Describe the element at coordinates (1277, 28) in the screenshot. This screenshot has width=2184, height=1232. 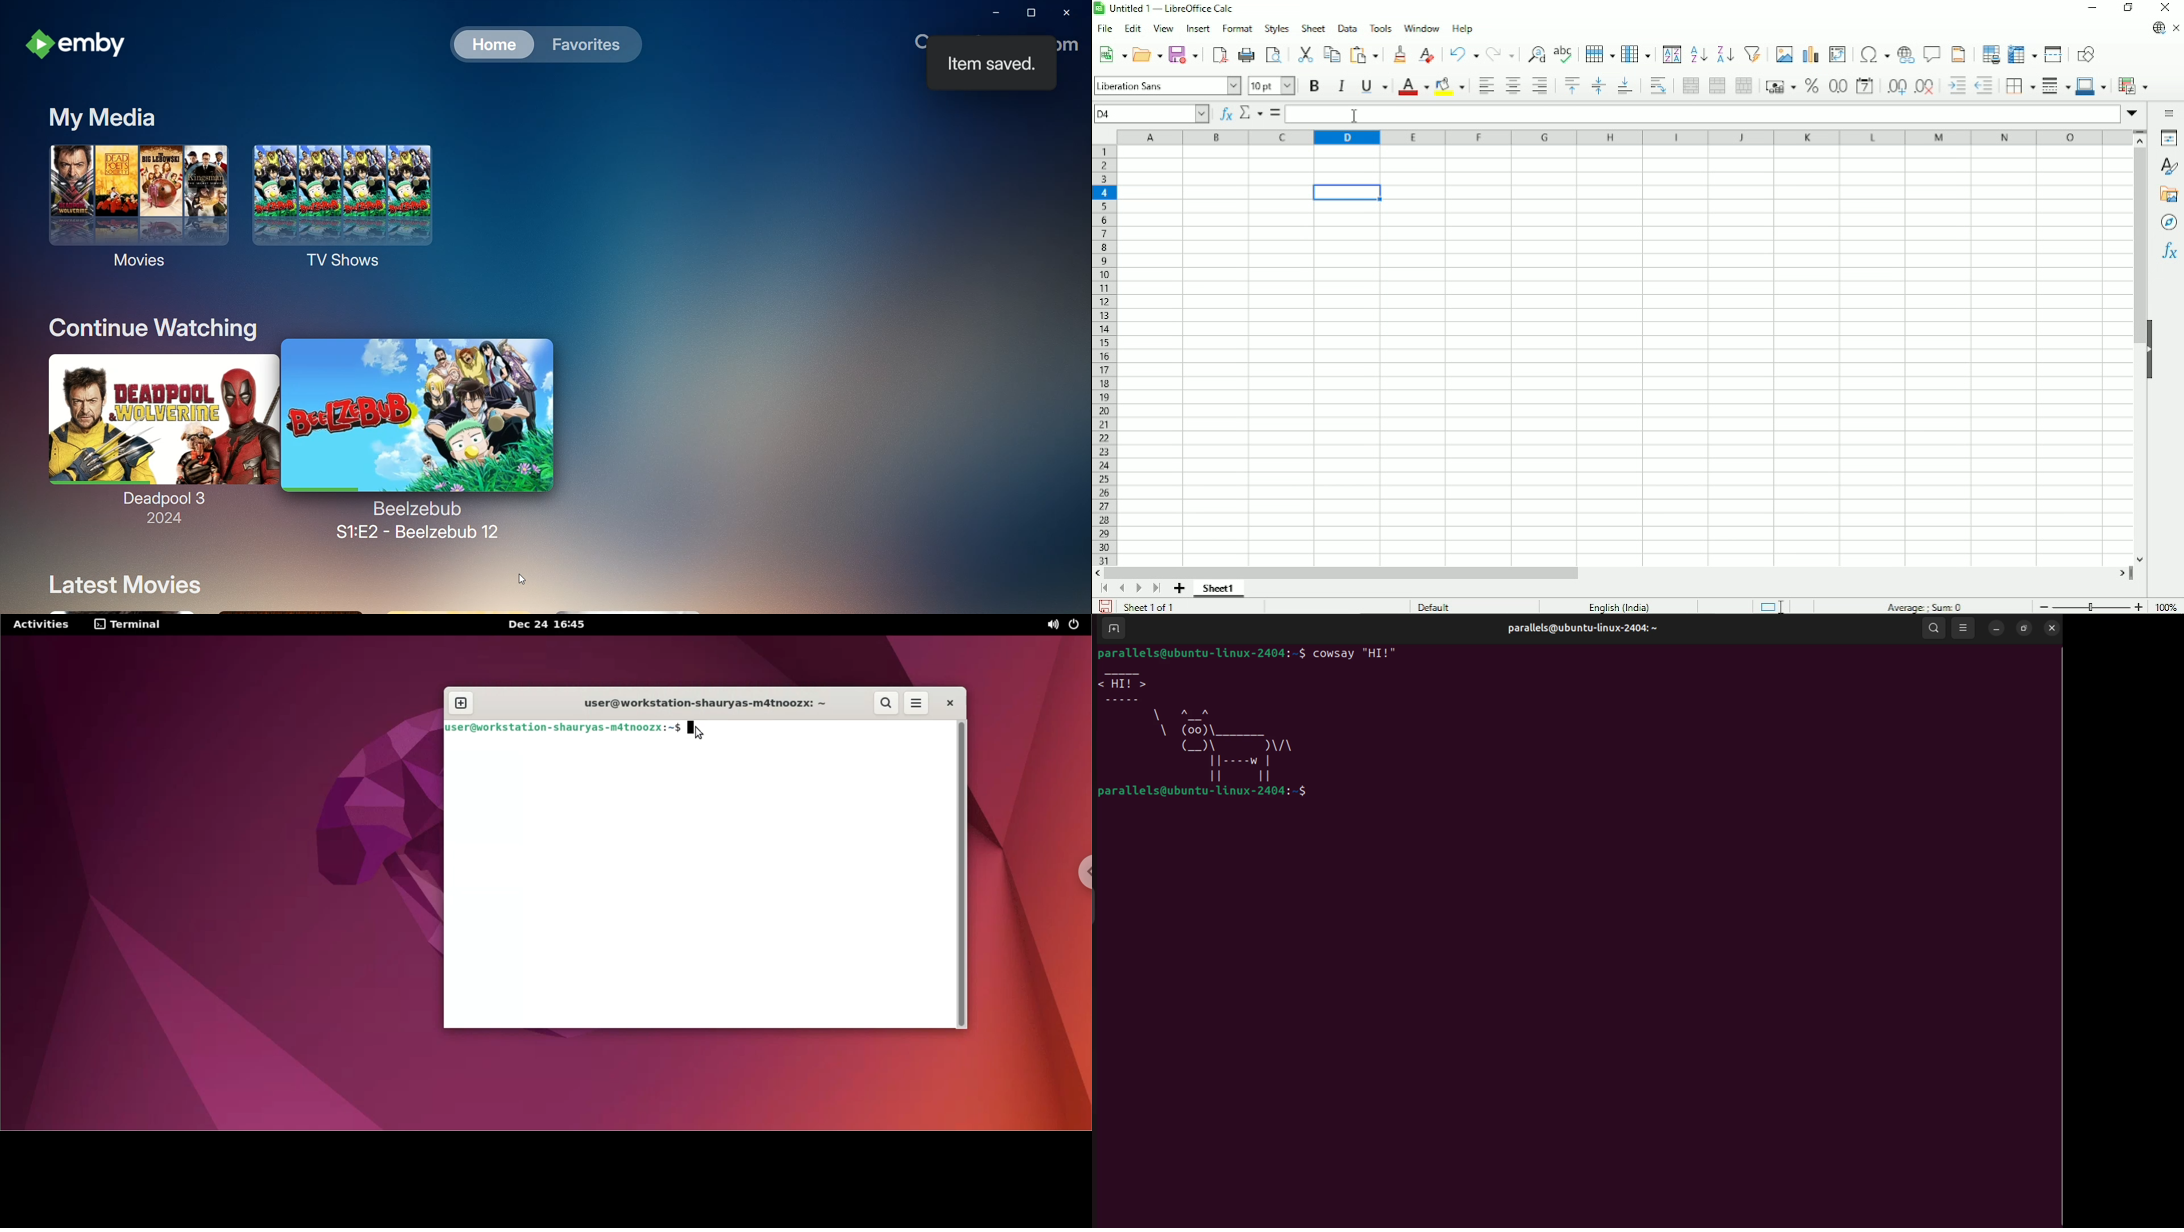
I see `Style` at that location.